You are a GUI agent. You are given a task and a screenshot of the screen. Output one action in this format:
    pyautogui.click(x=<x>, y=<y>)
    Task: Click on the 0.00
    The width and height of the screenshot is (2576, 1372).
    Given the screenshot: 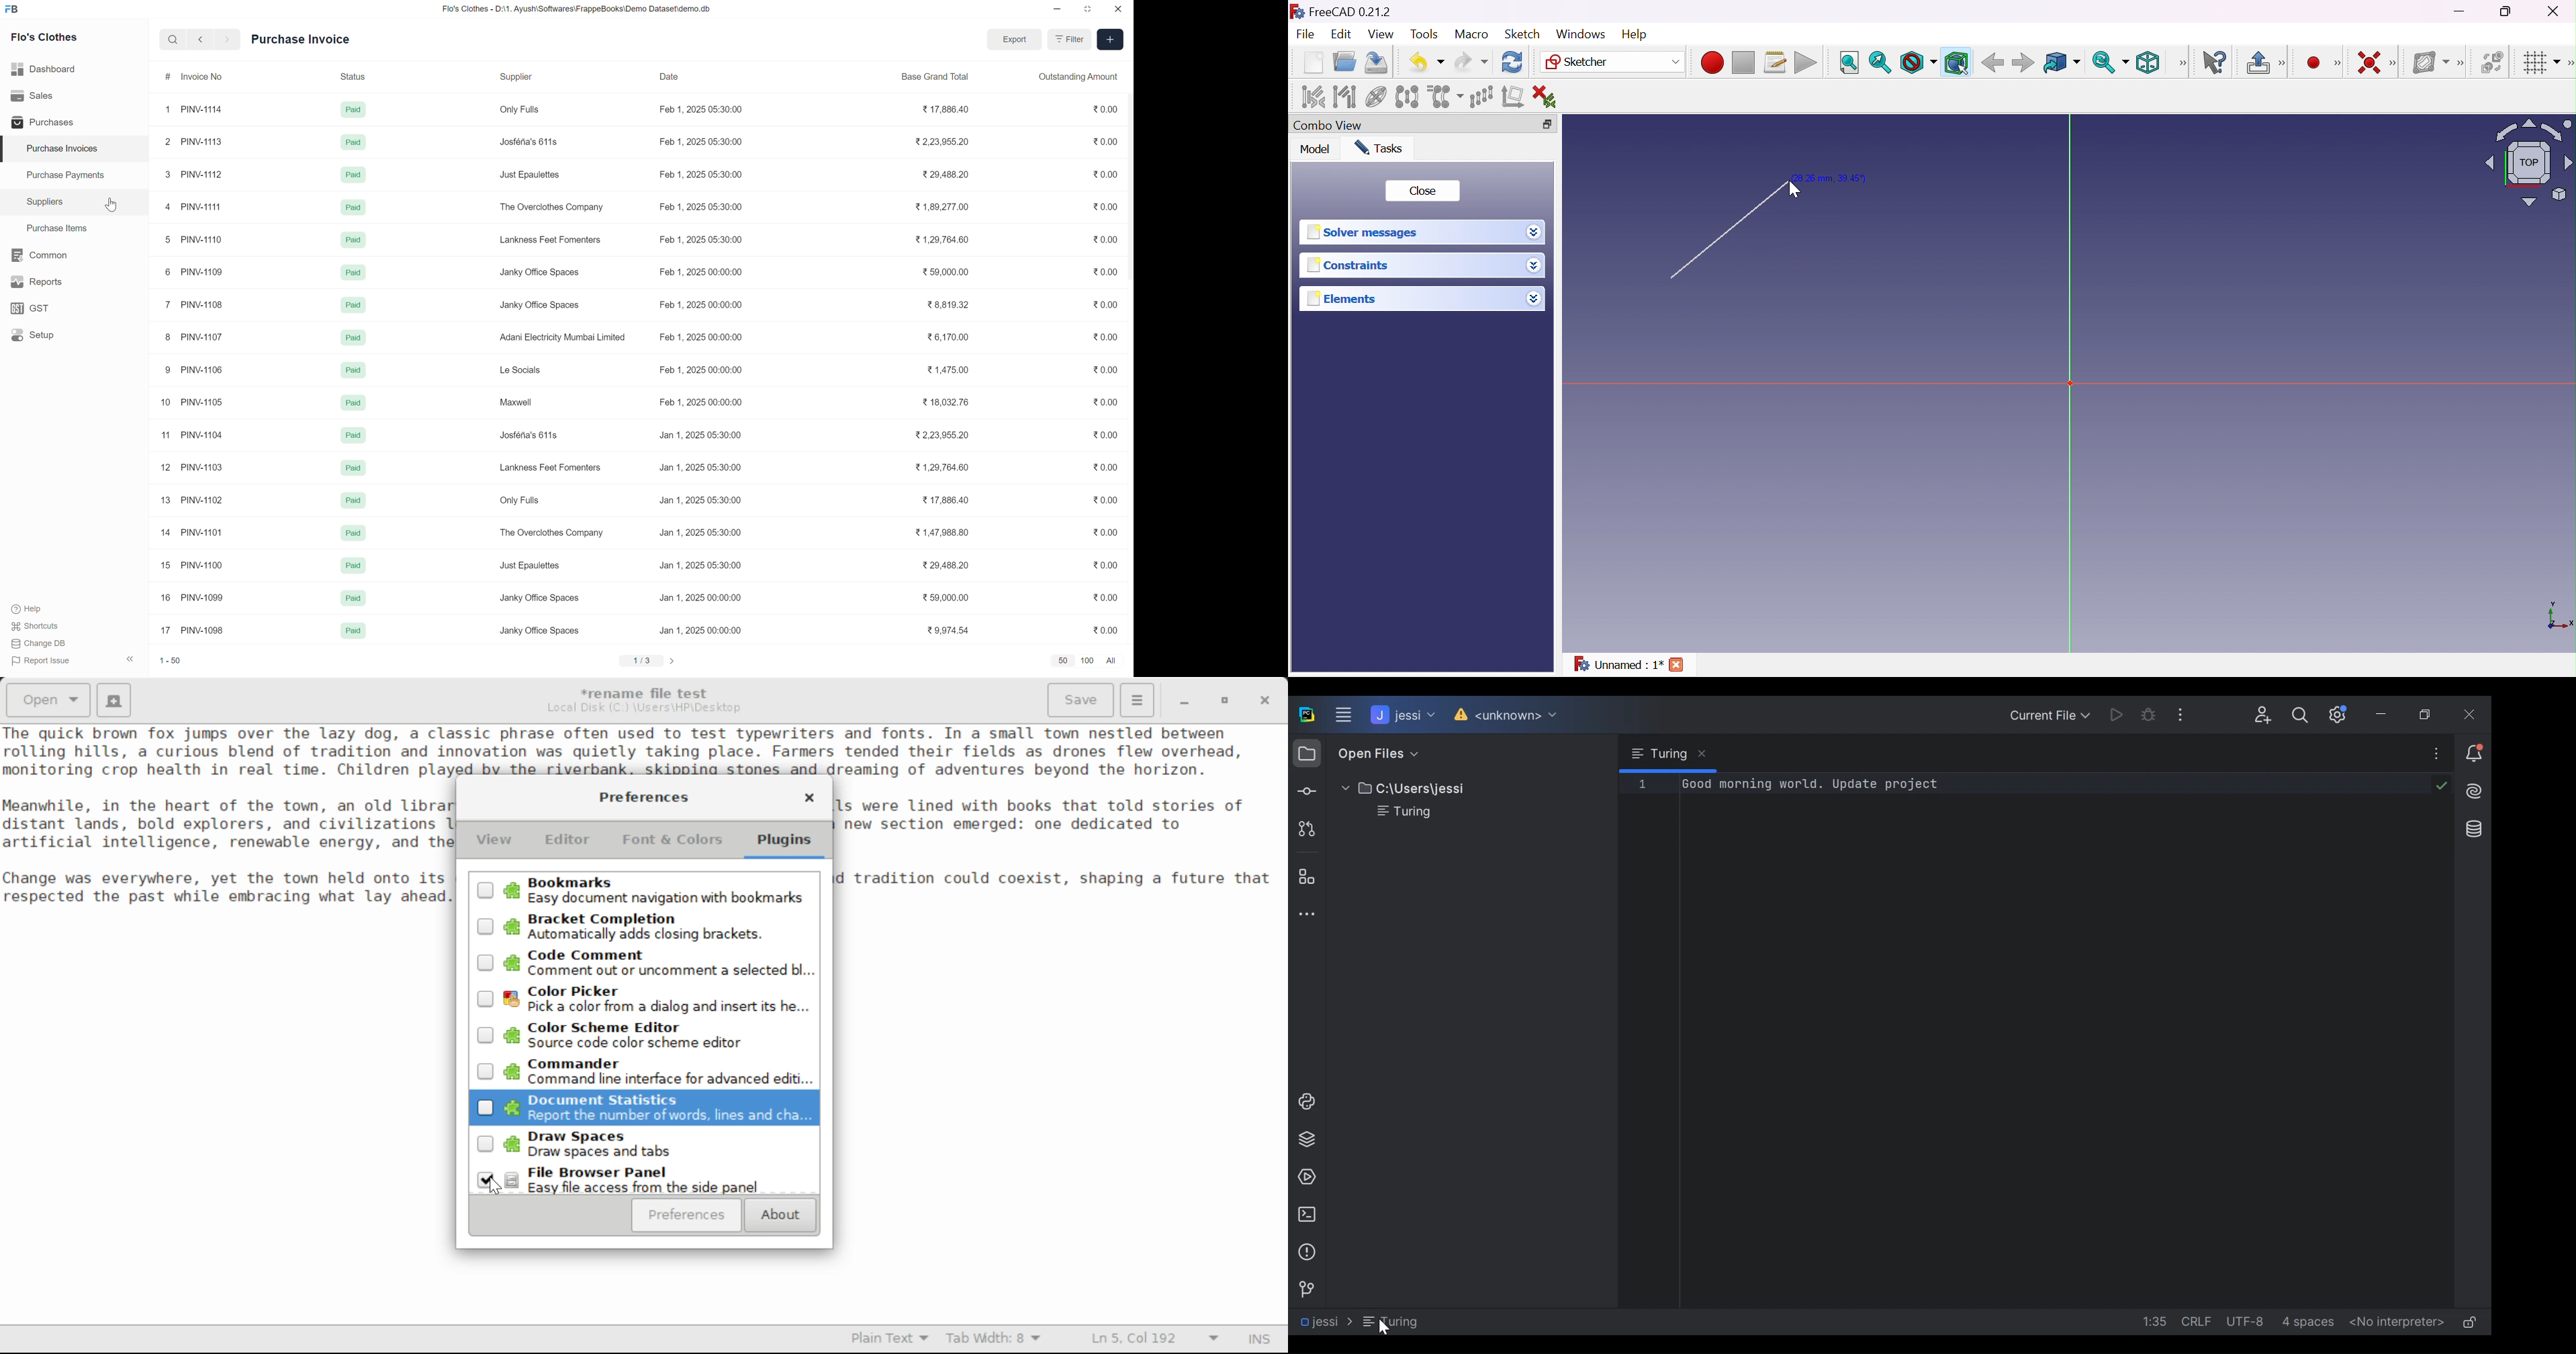 What is the action you would take?
    pyautogui.click(x=1107, y=111)
    